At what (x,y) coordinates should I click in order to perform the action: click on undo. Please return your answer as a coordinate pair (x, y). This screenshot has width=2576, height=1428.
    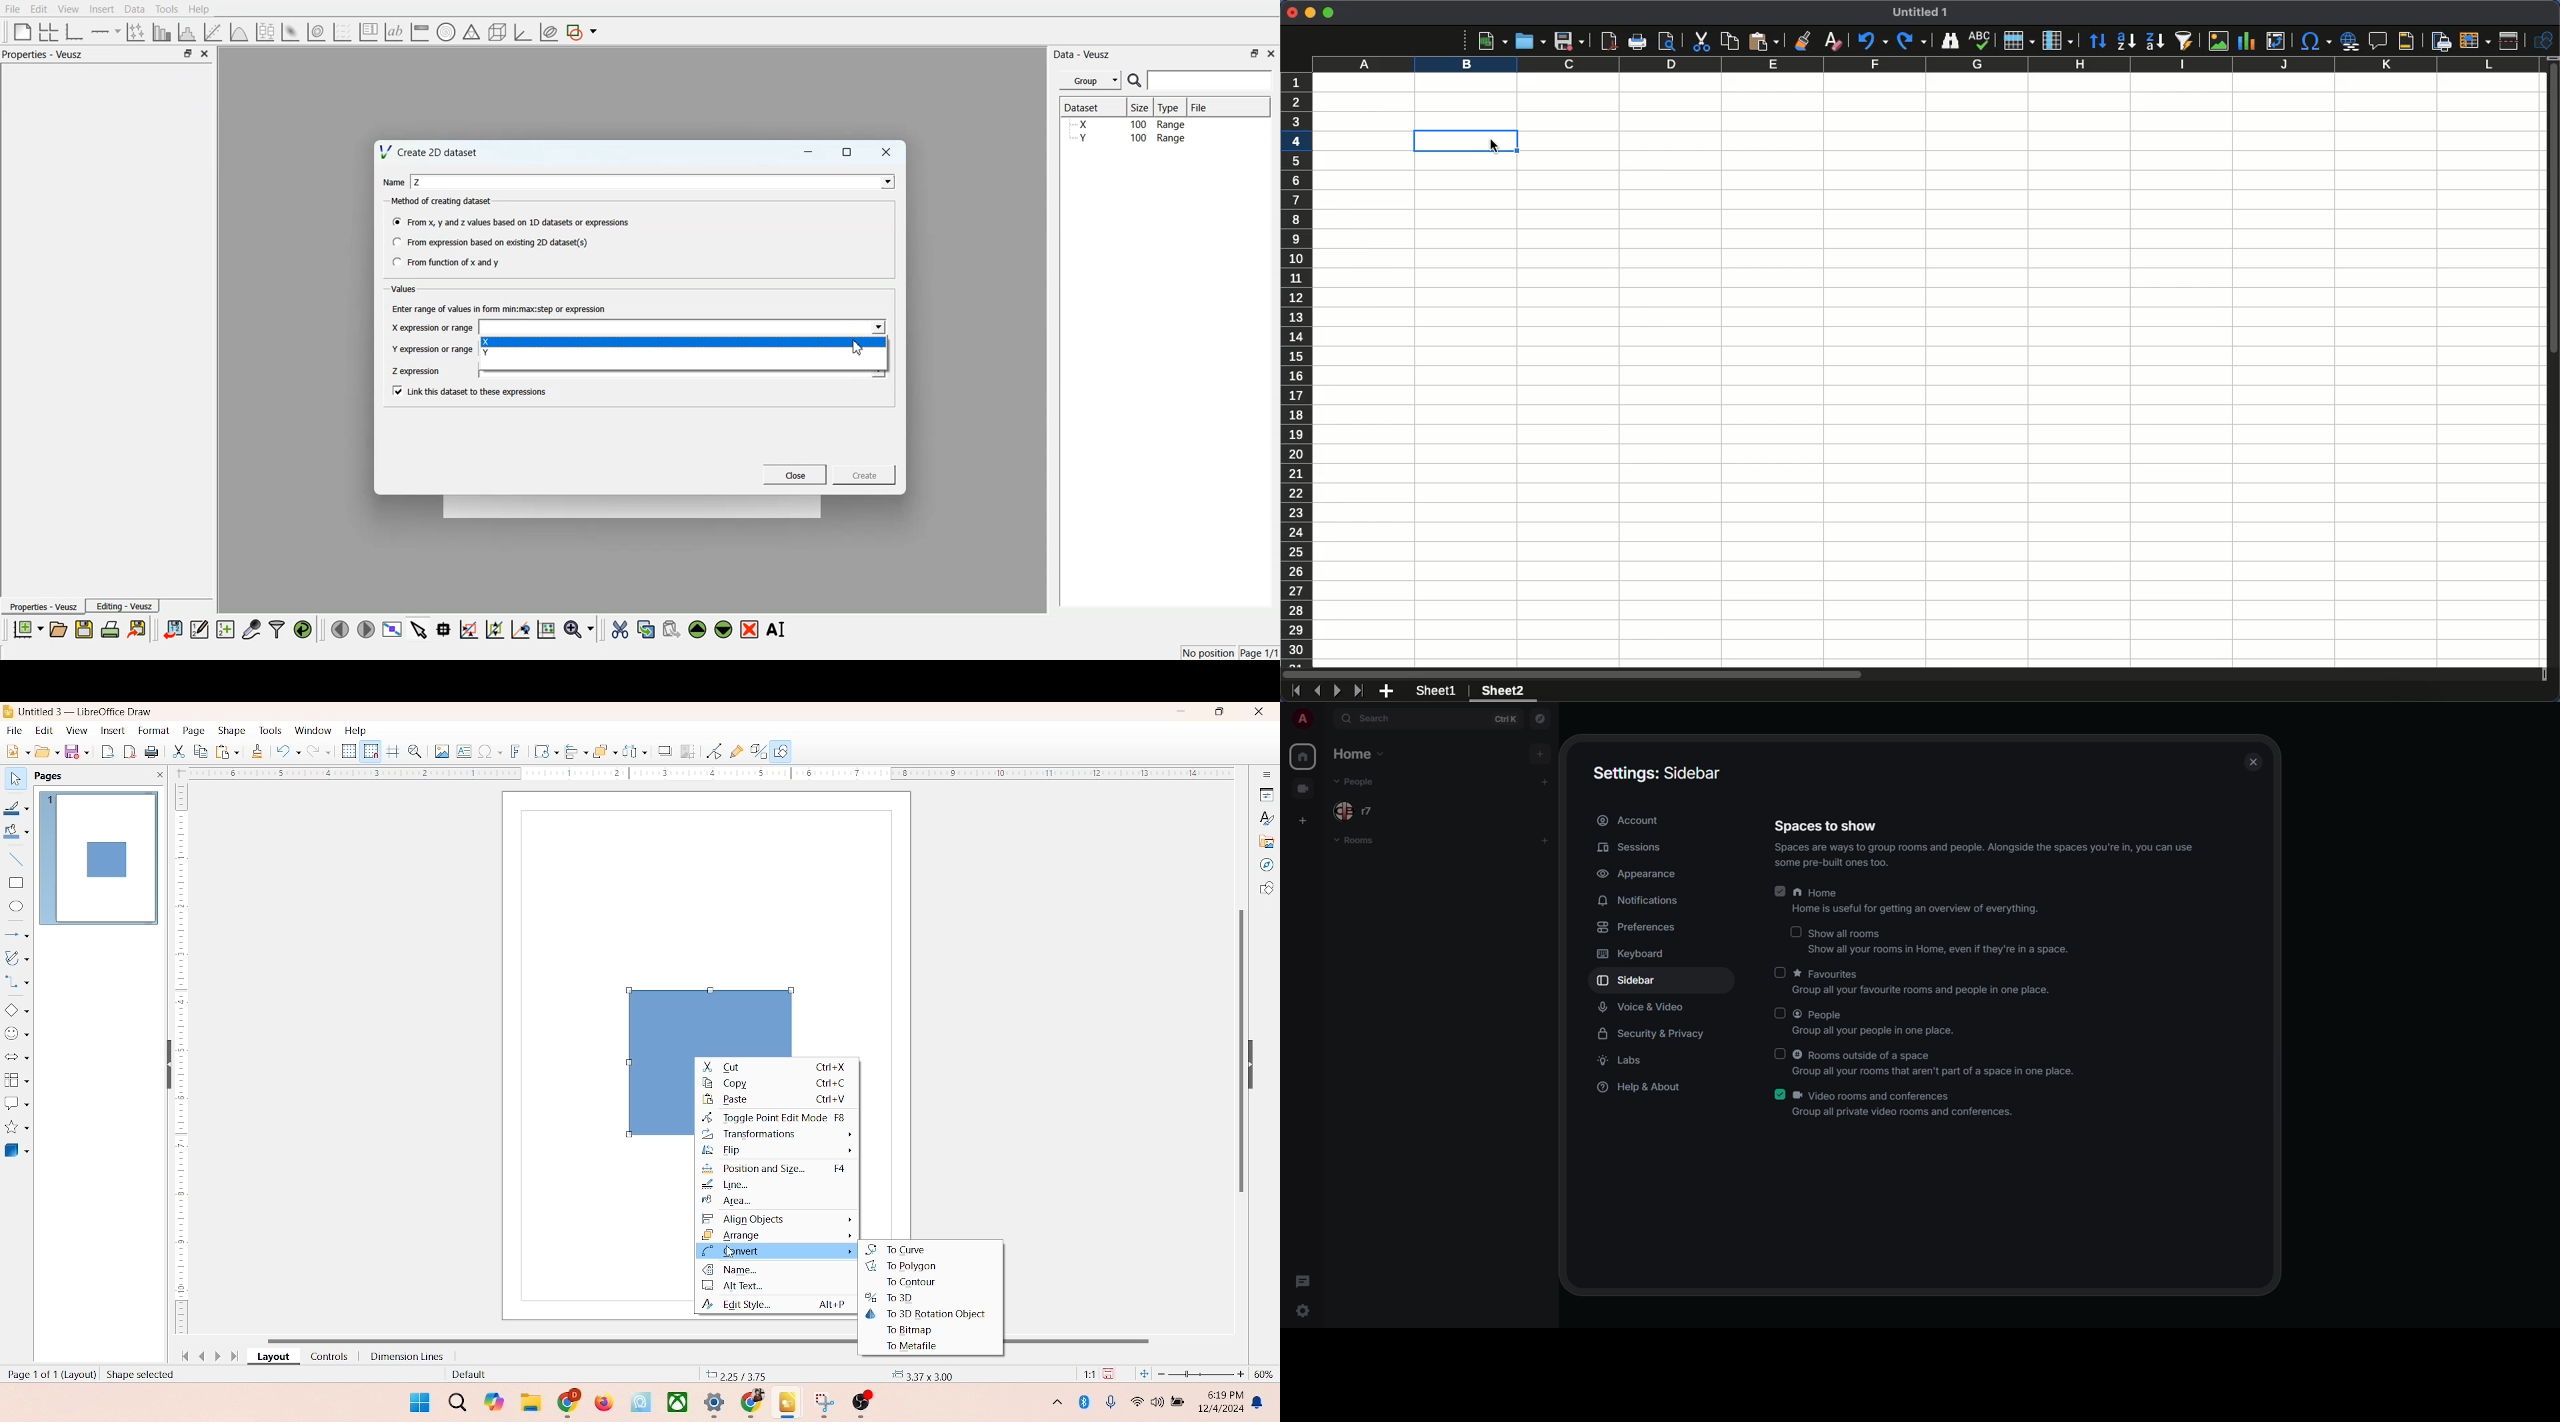
    Looking at the image, I should click on (288, 753).